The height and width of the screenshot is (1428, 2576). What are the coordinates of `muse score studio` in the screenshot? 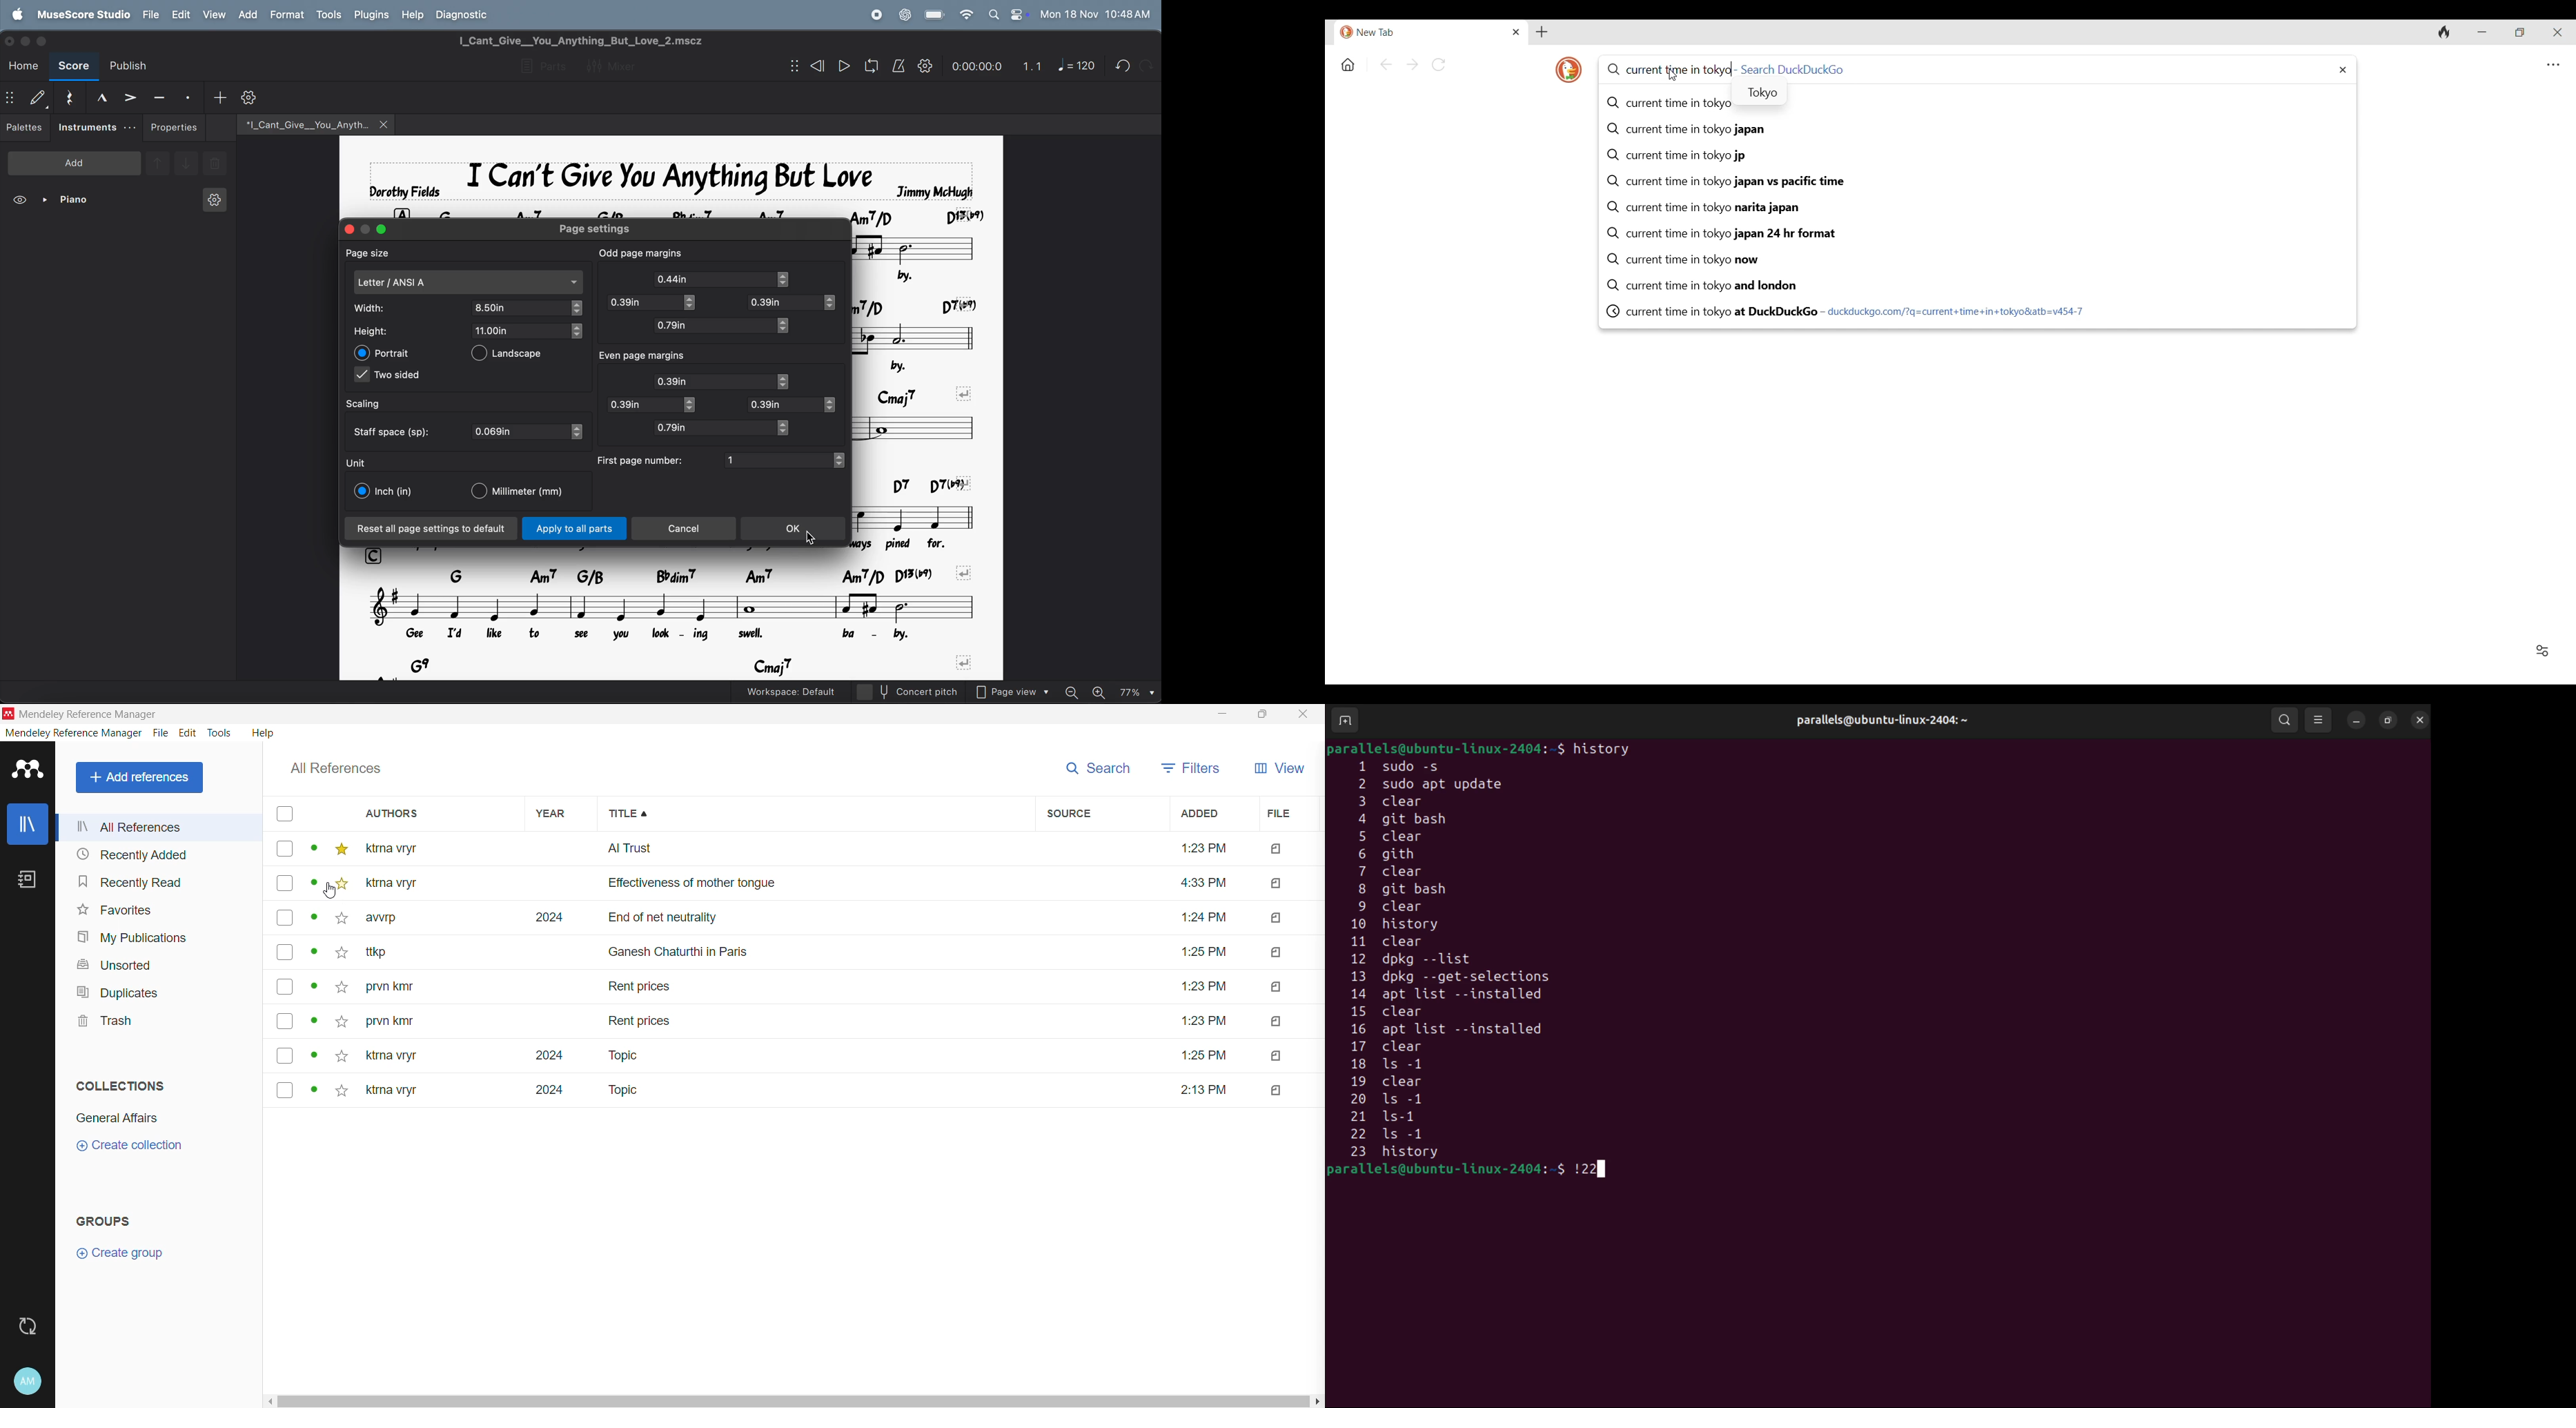 It's located at (83, 13).